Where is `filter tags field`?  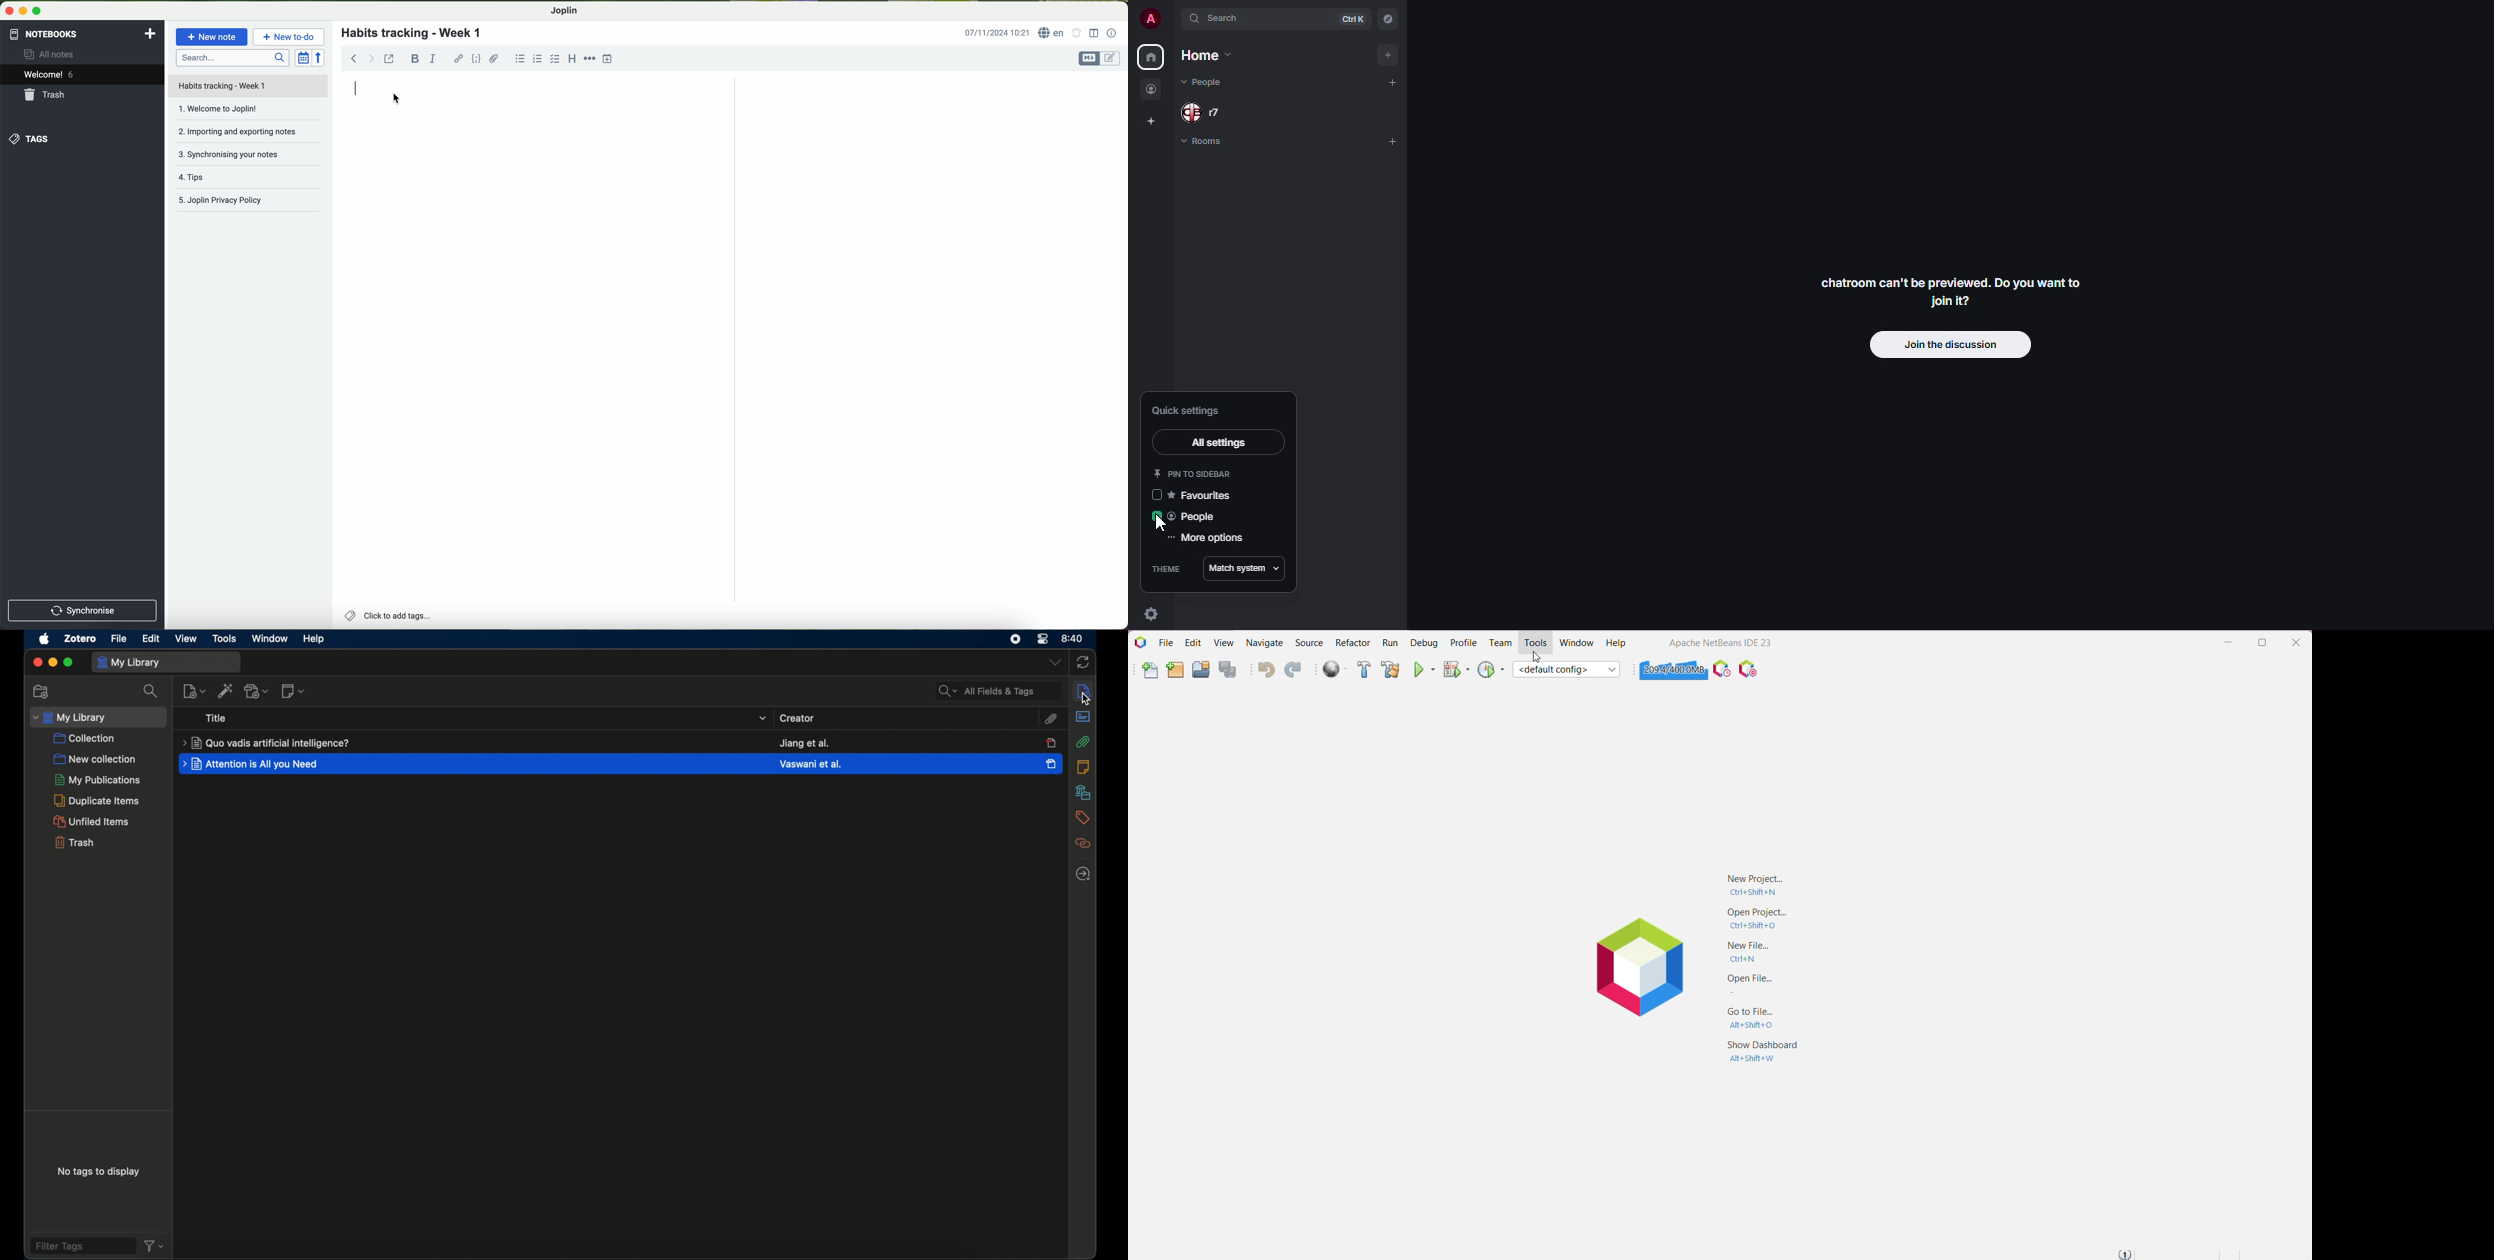
filter tags field is located at coordinates (82, 1246).